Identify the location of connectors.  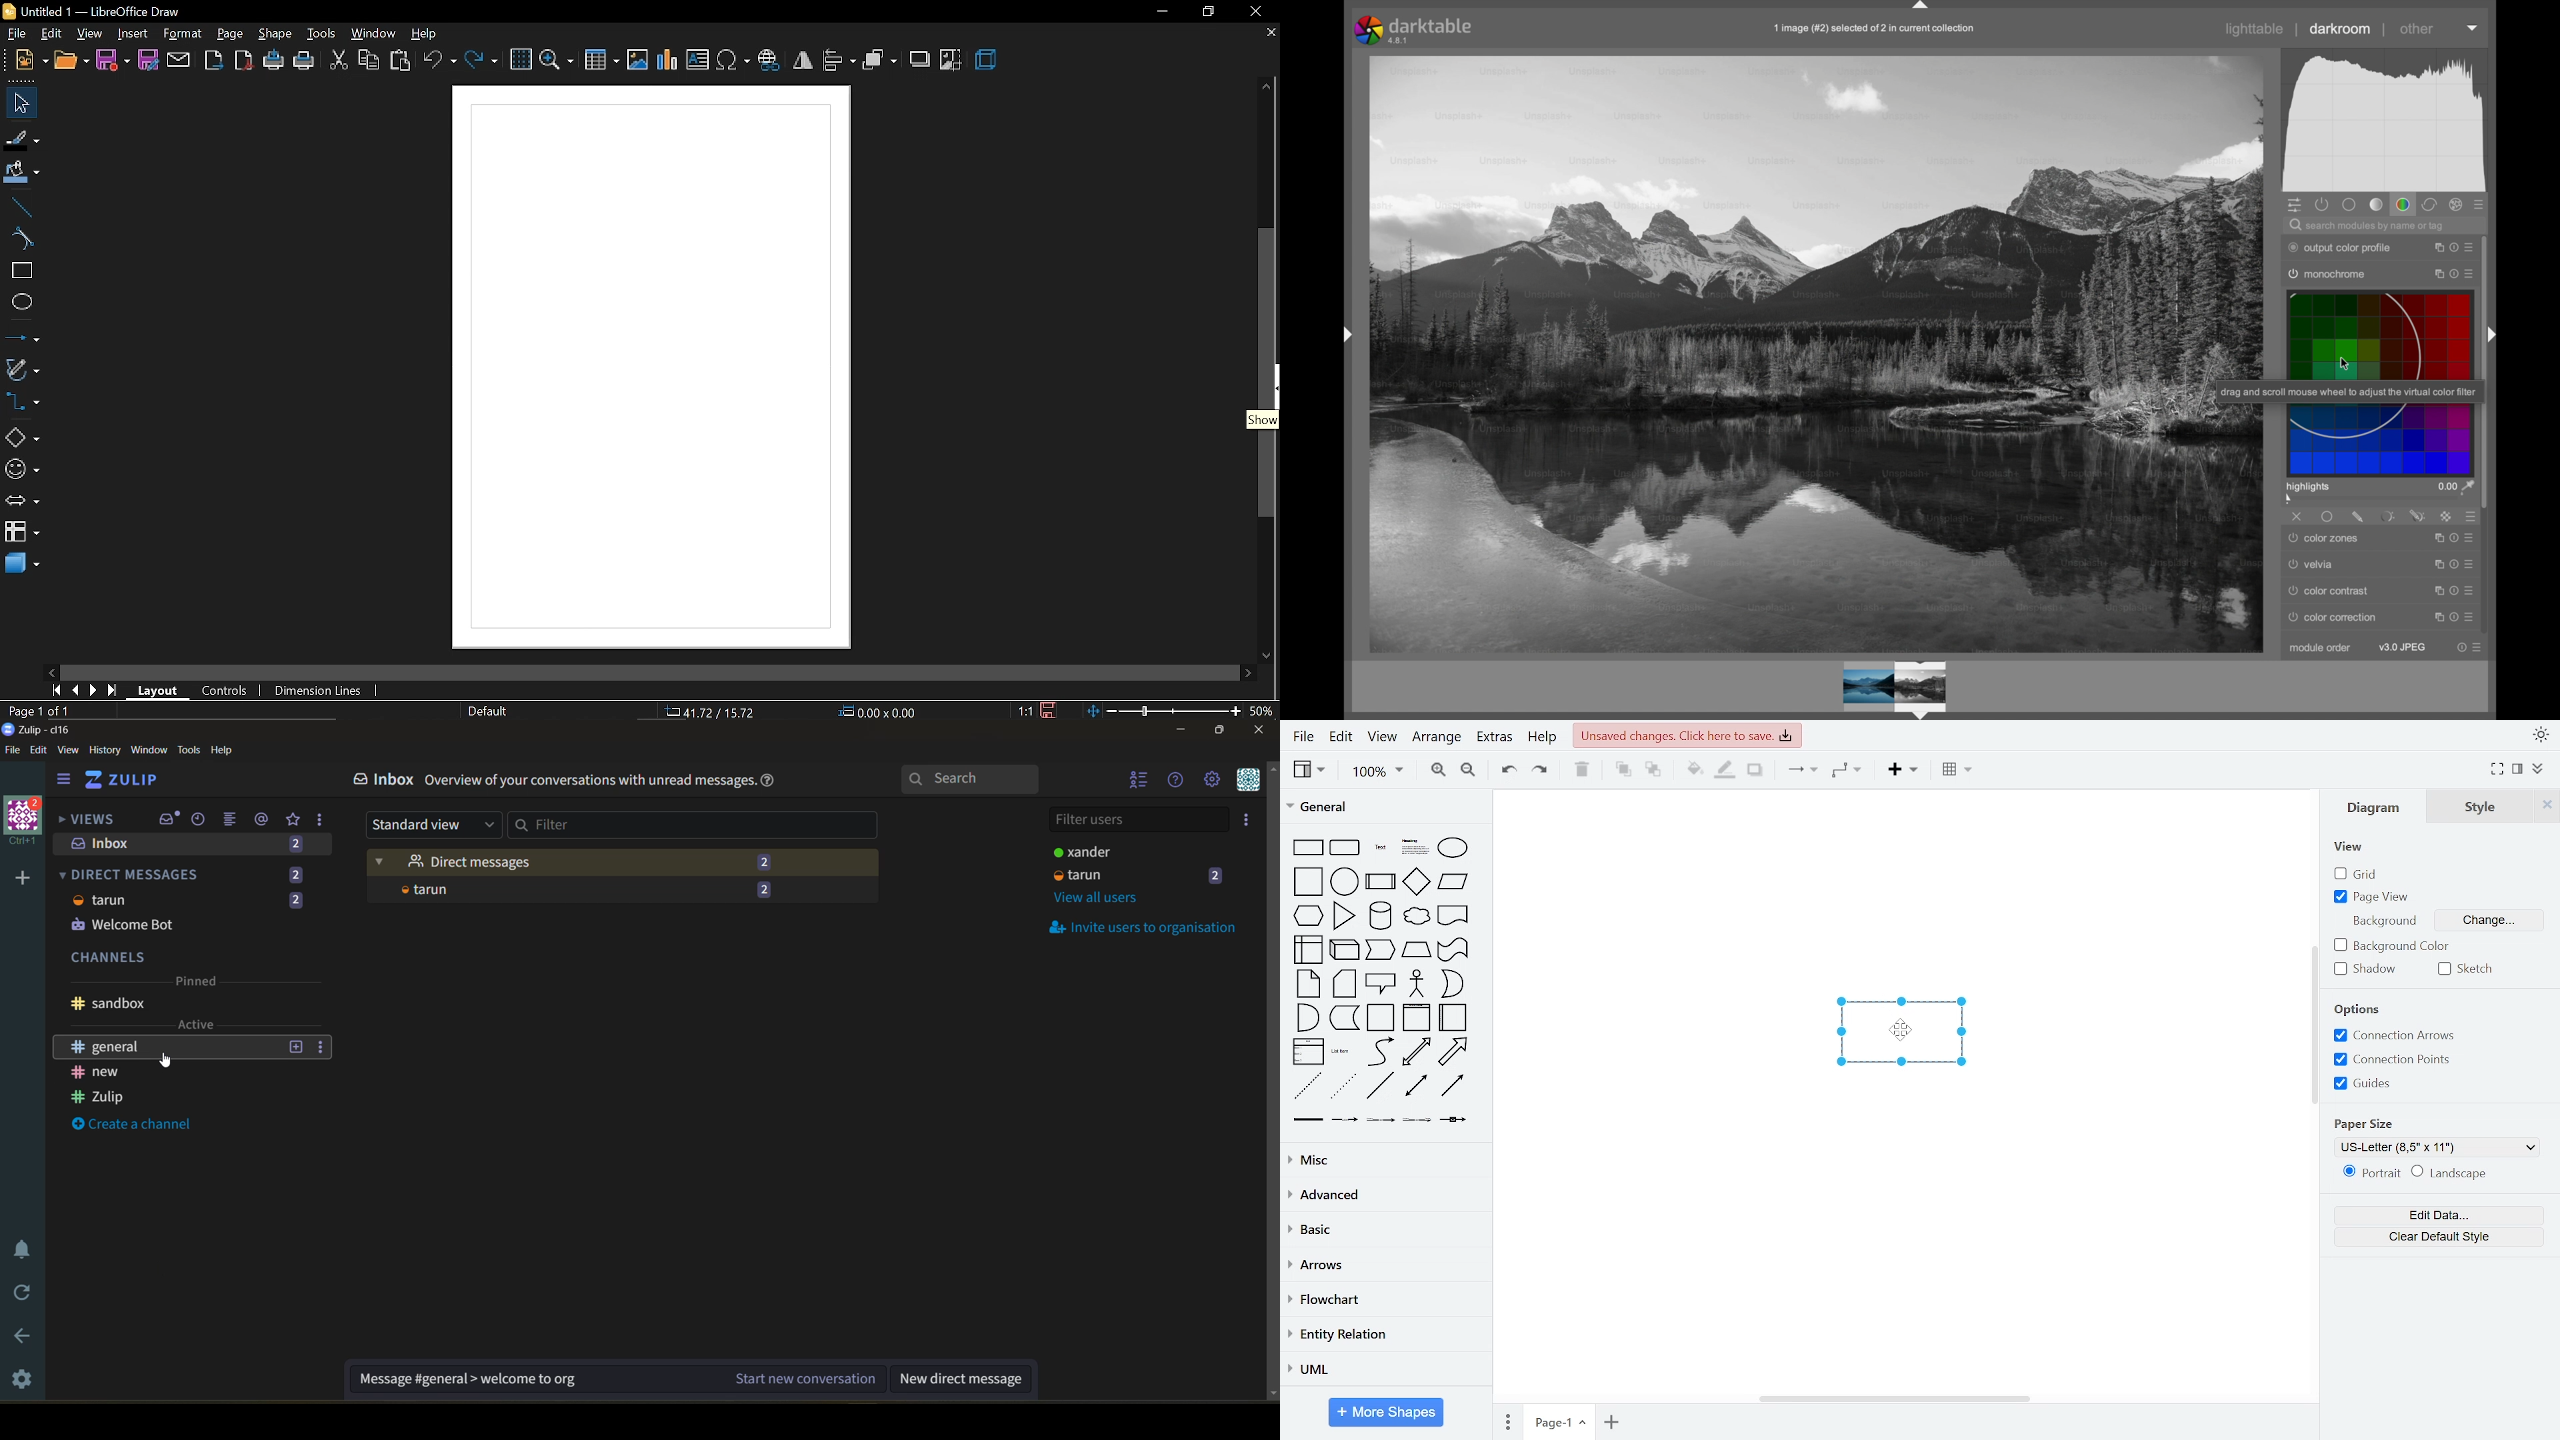
(22, 404).